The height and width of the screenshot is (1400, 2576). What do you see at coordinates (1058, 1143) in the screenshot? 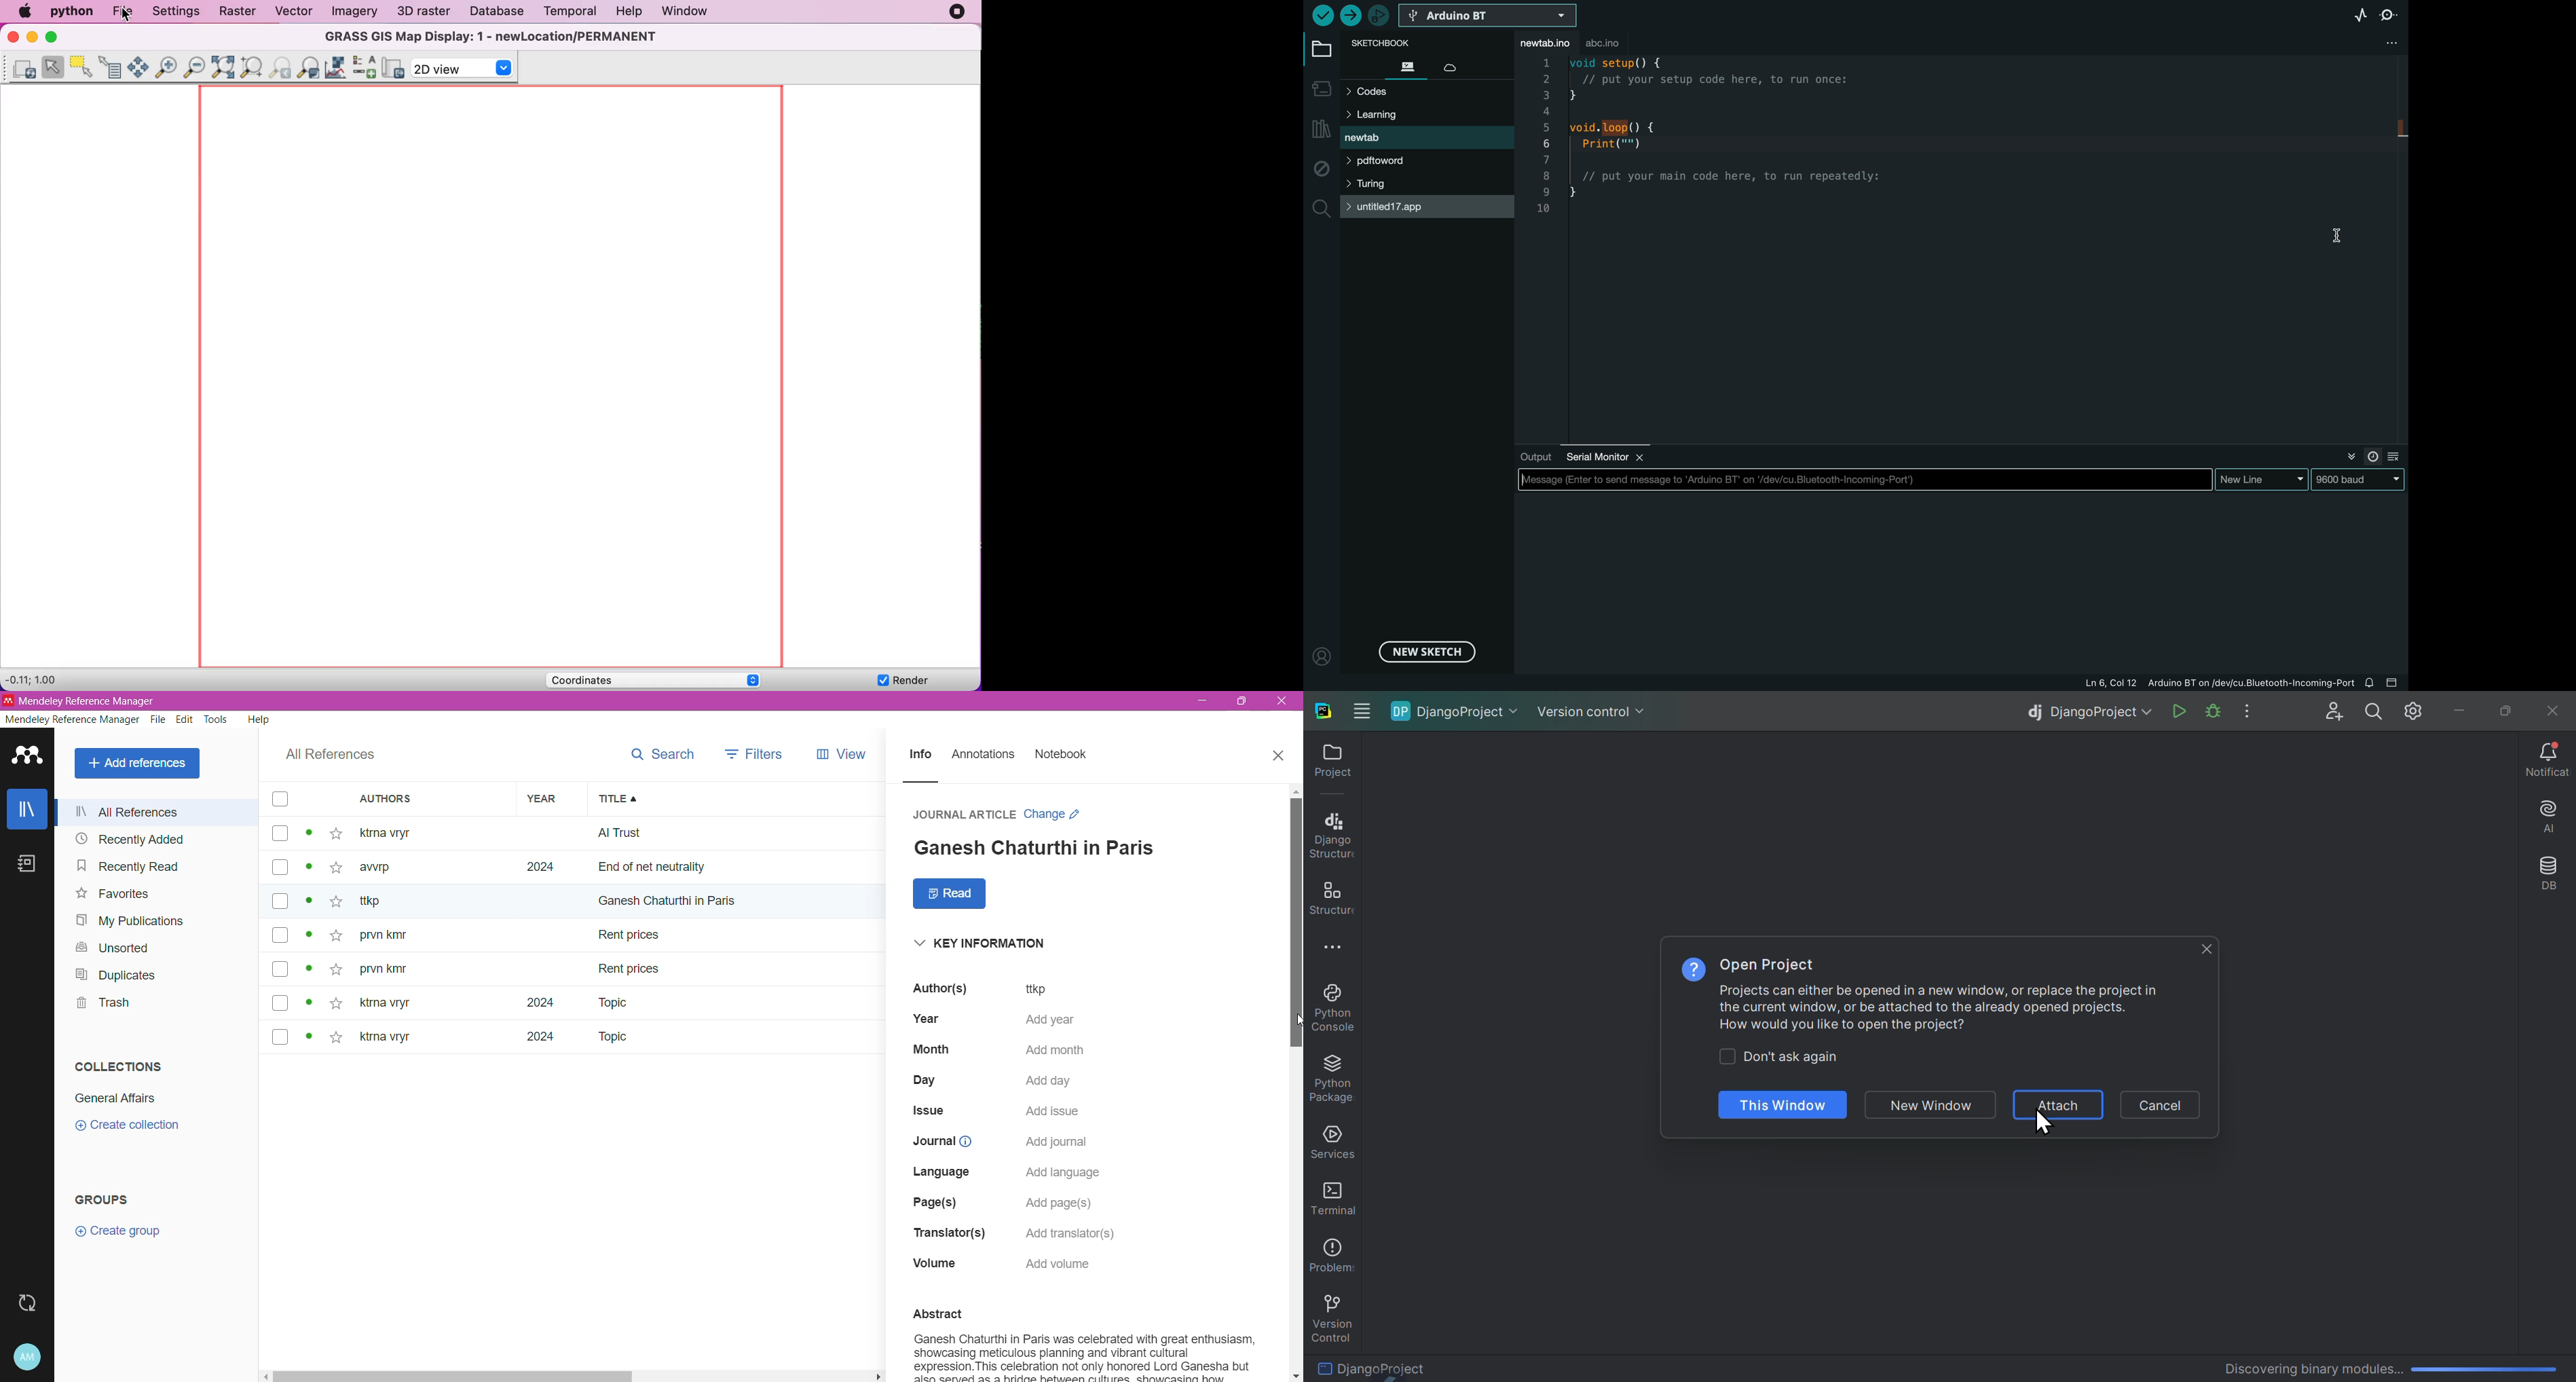
I see `Click to add Journal` at bounding box center [1058, 1143].